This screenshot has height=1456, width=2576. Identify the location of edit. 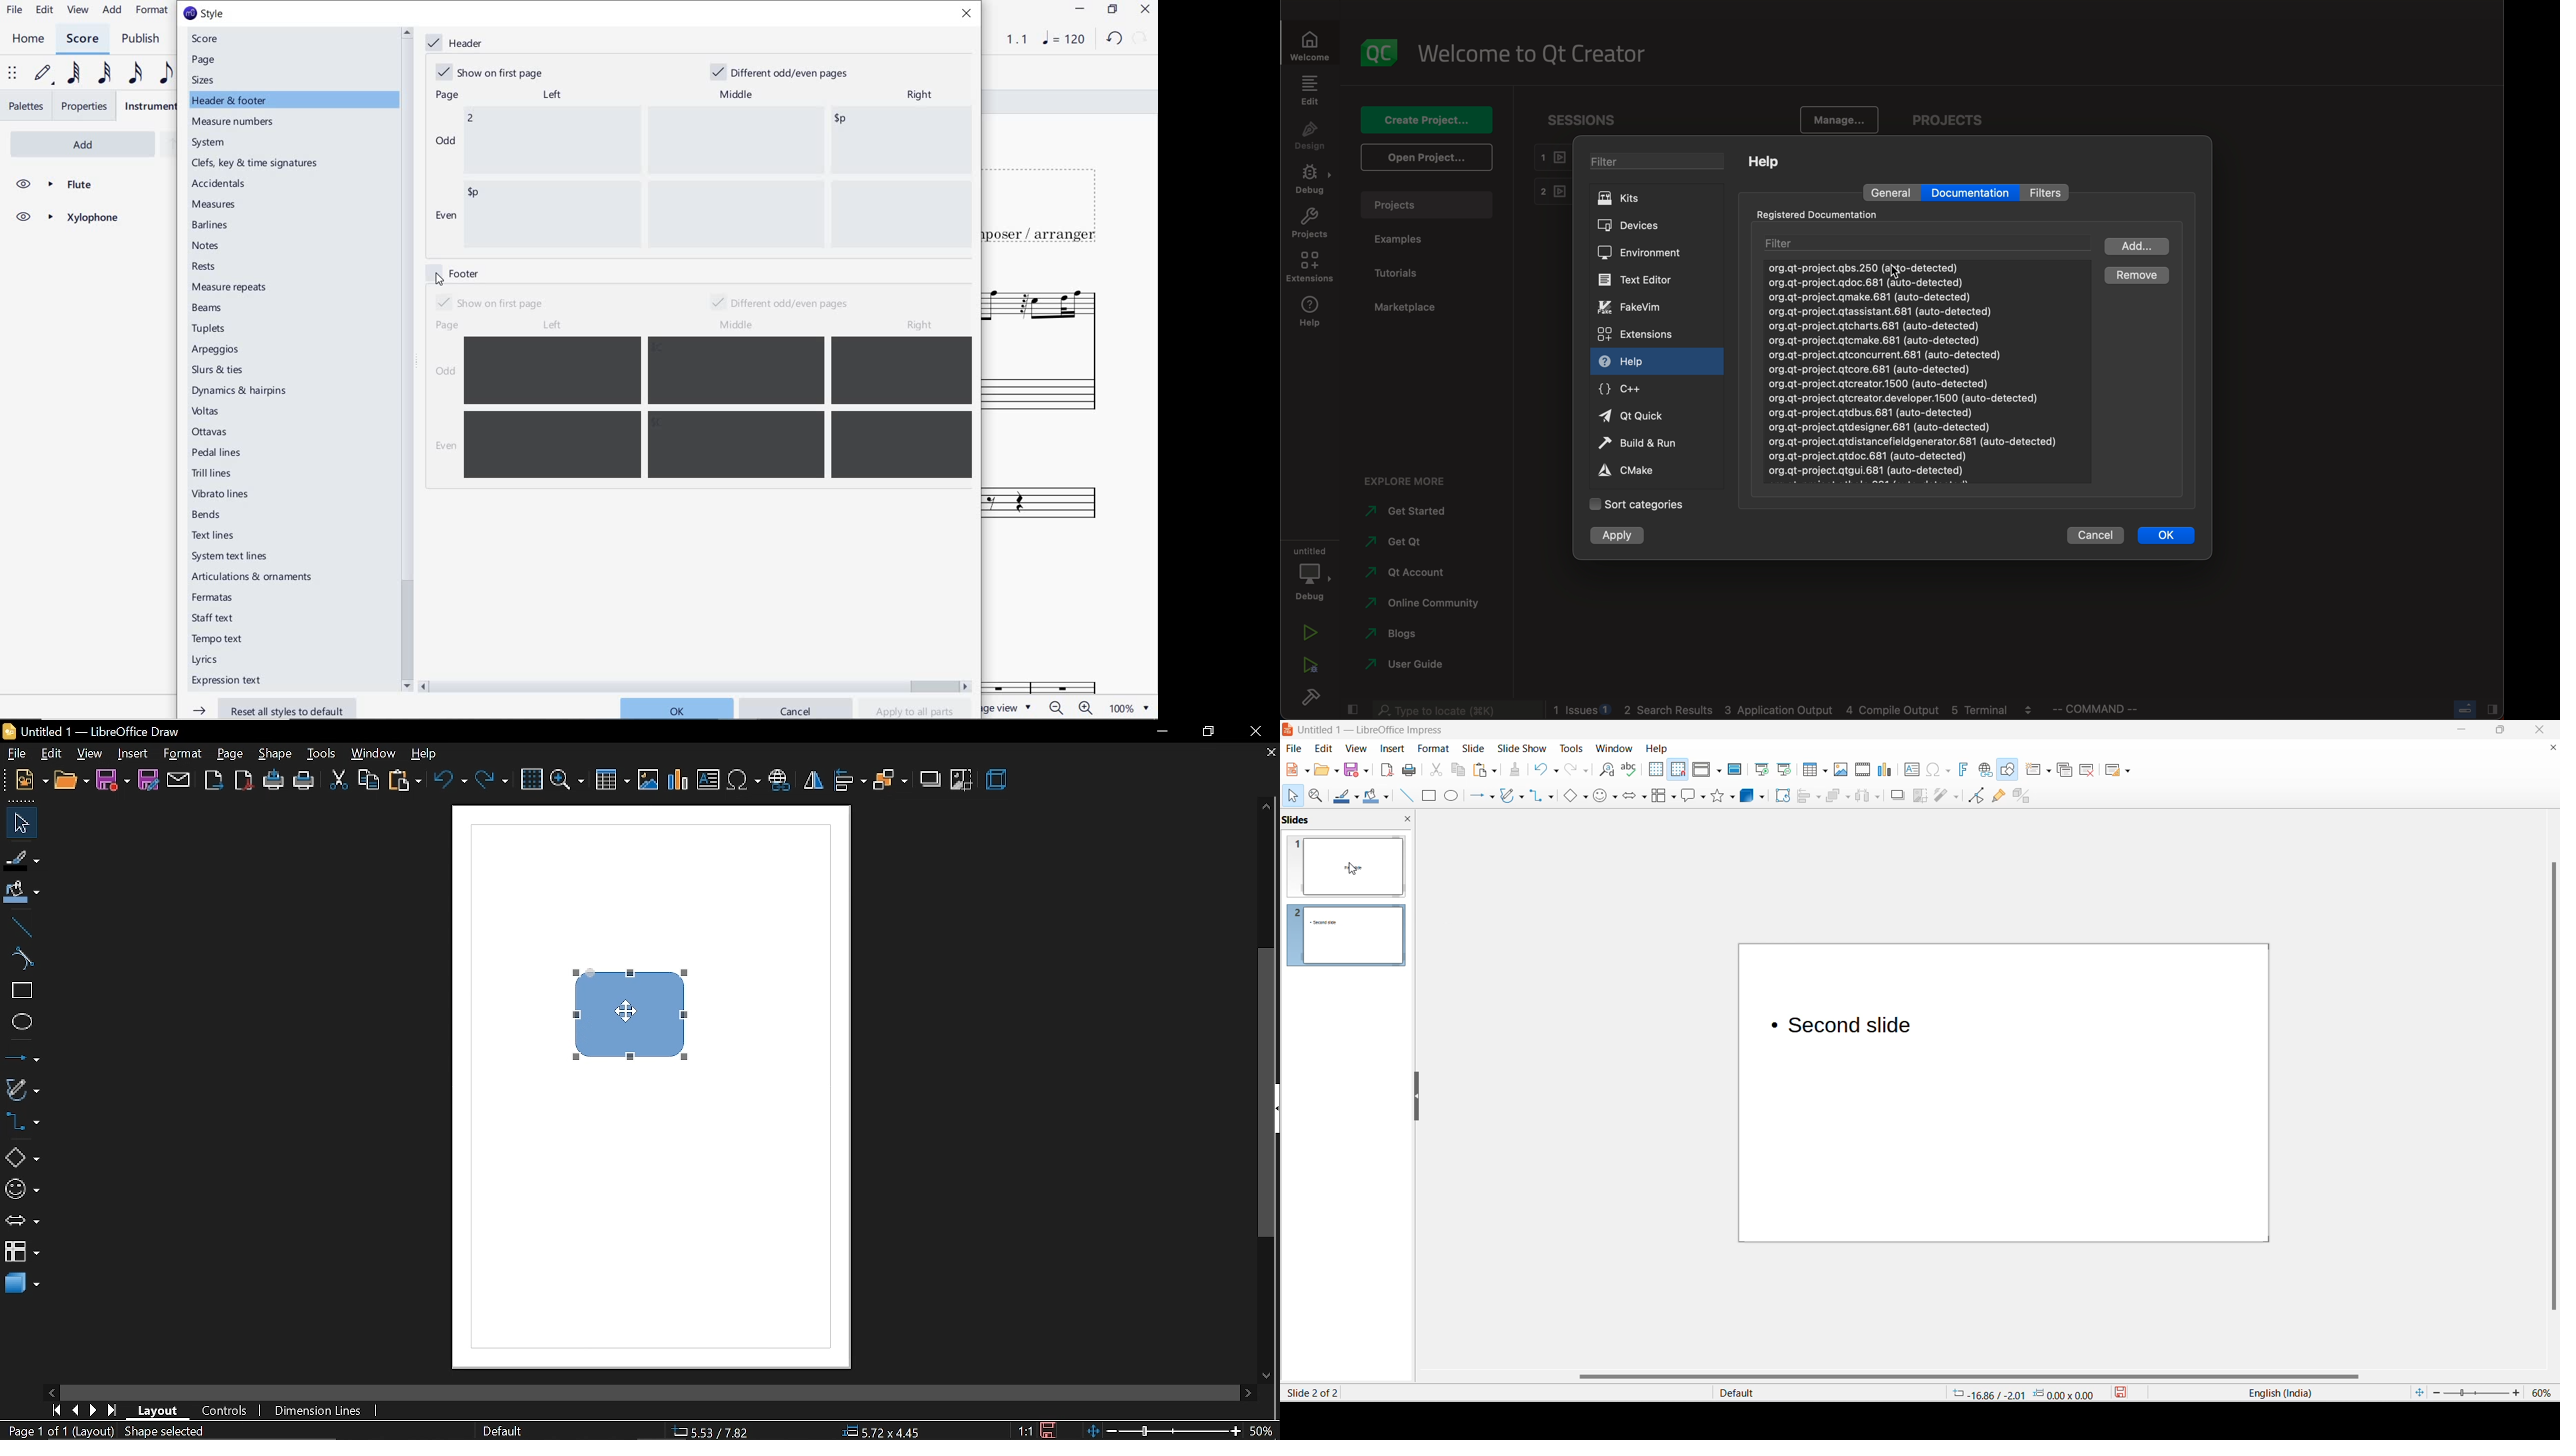
(52, 754).